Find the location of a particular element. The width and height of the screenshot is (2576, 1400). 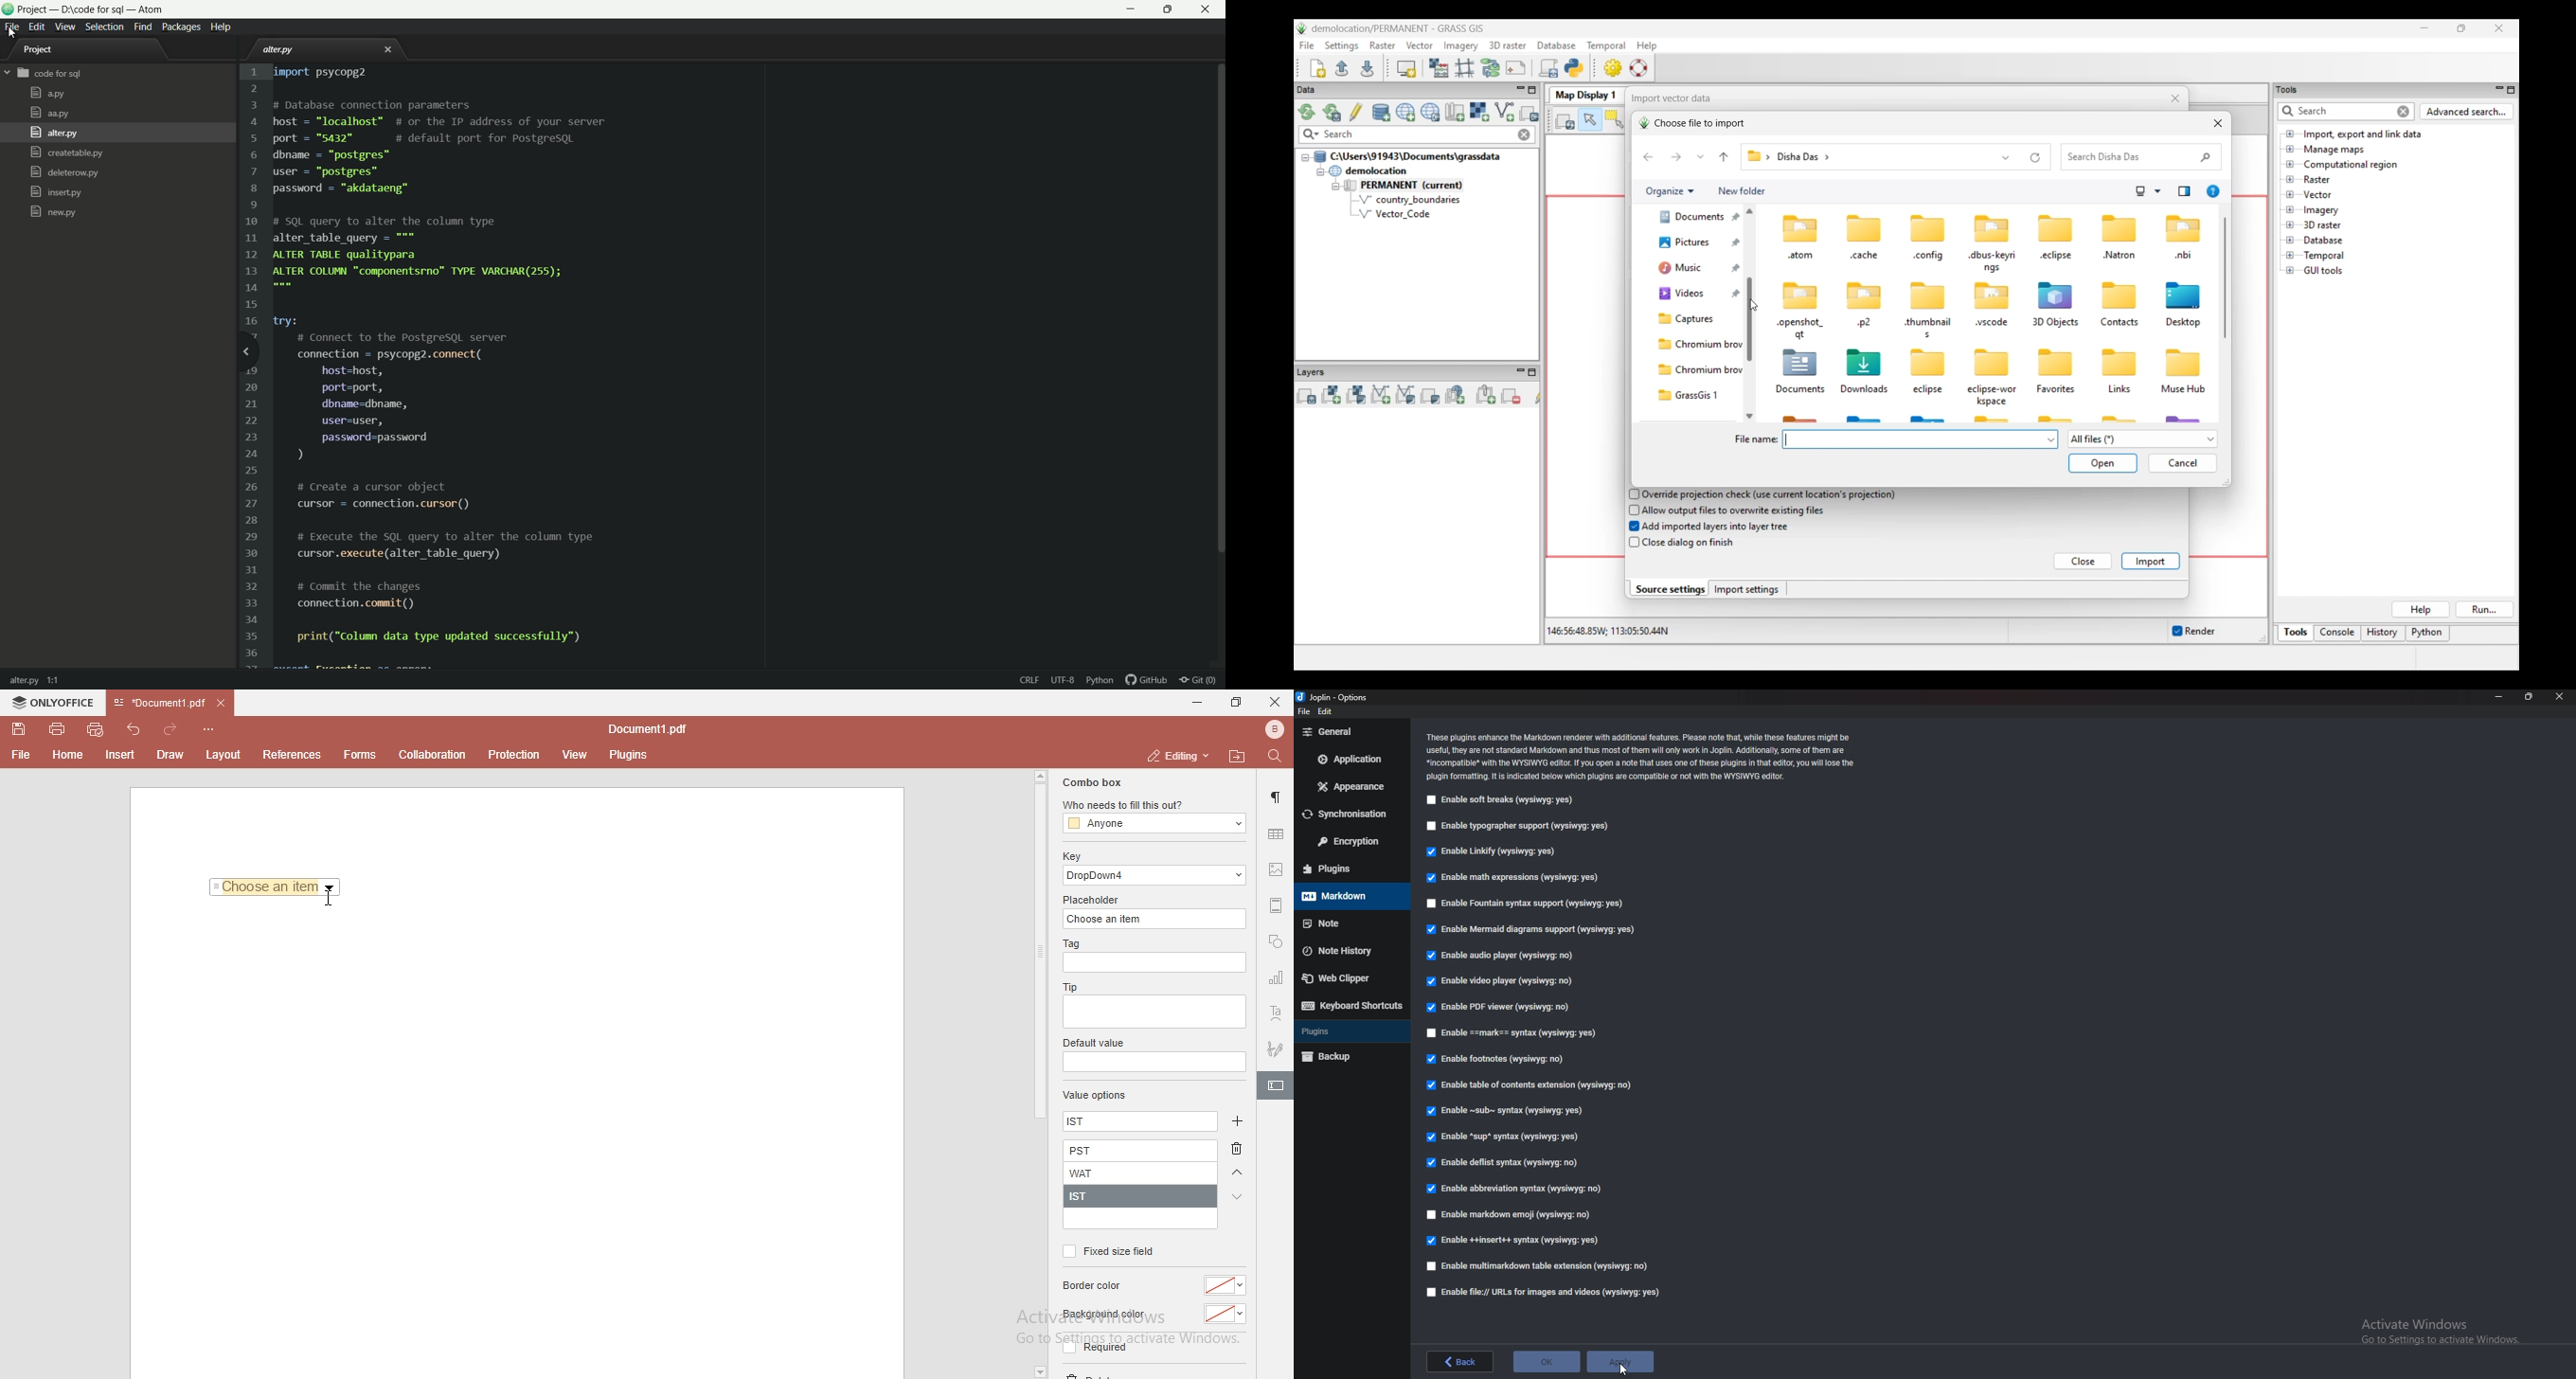

minimize is located at coordinates (2500, 696).